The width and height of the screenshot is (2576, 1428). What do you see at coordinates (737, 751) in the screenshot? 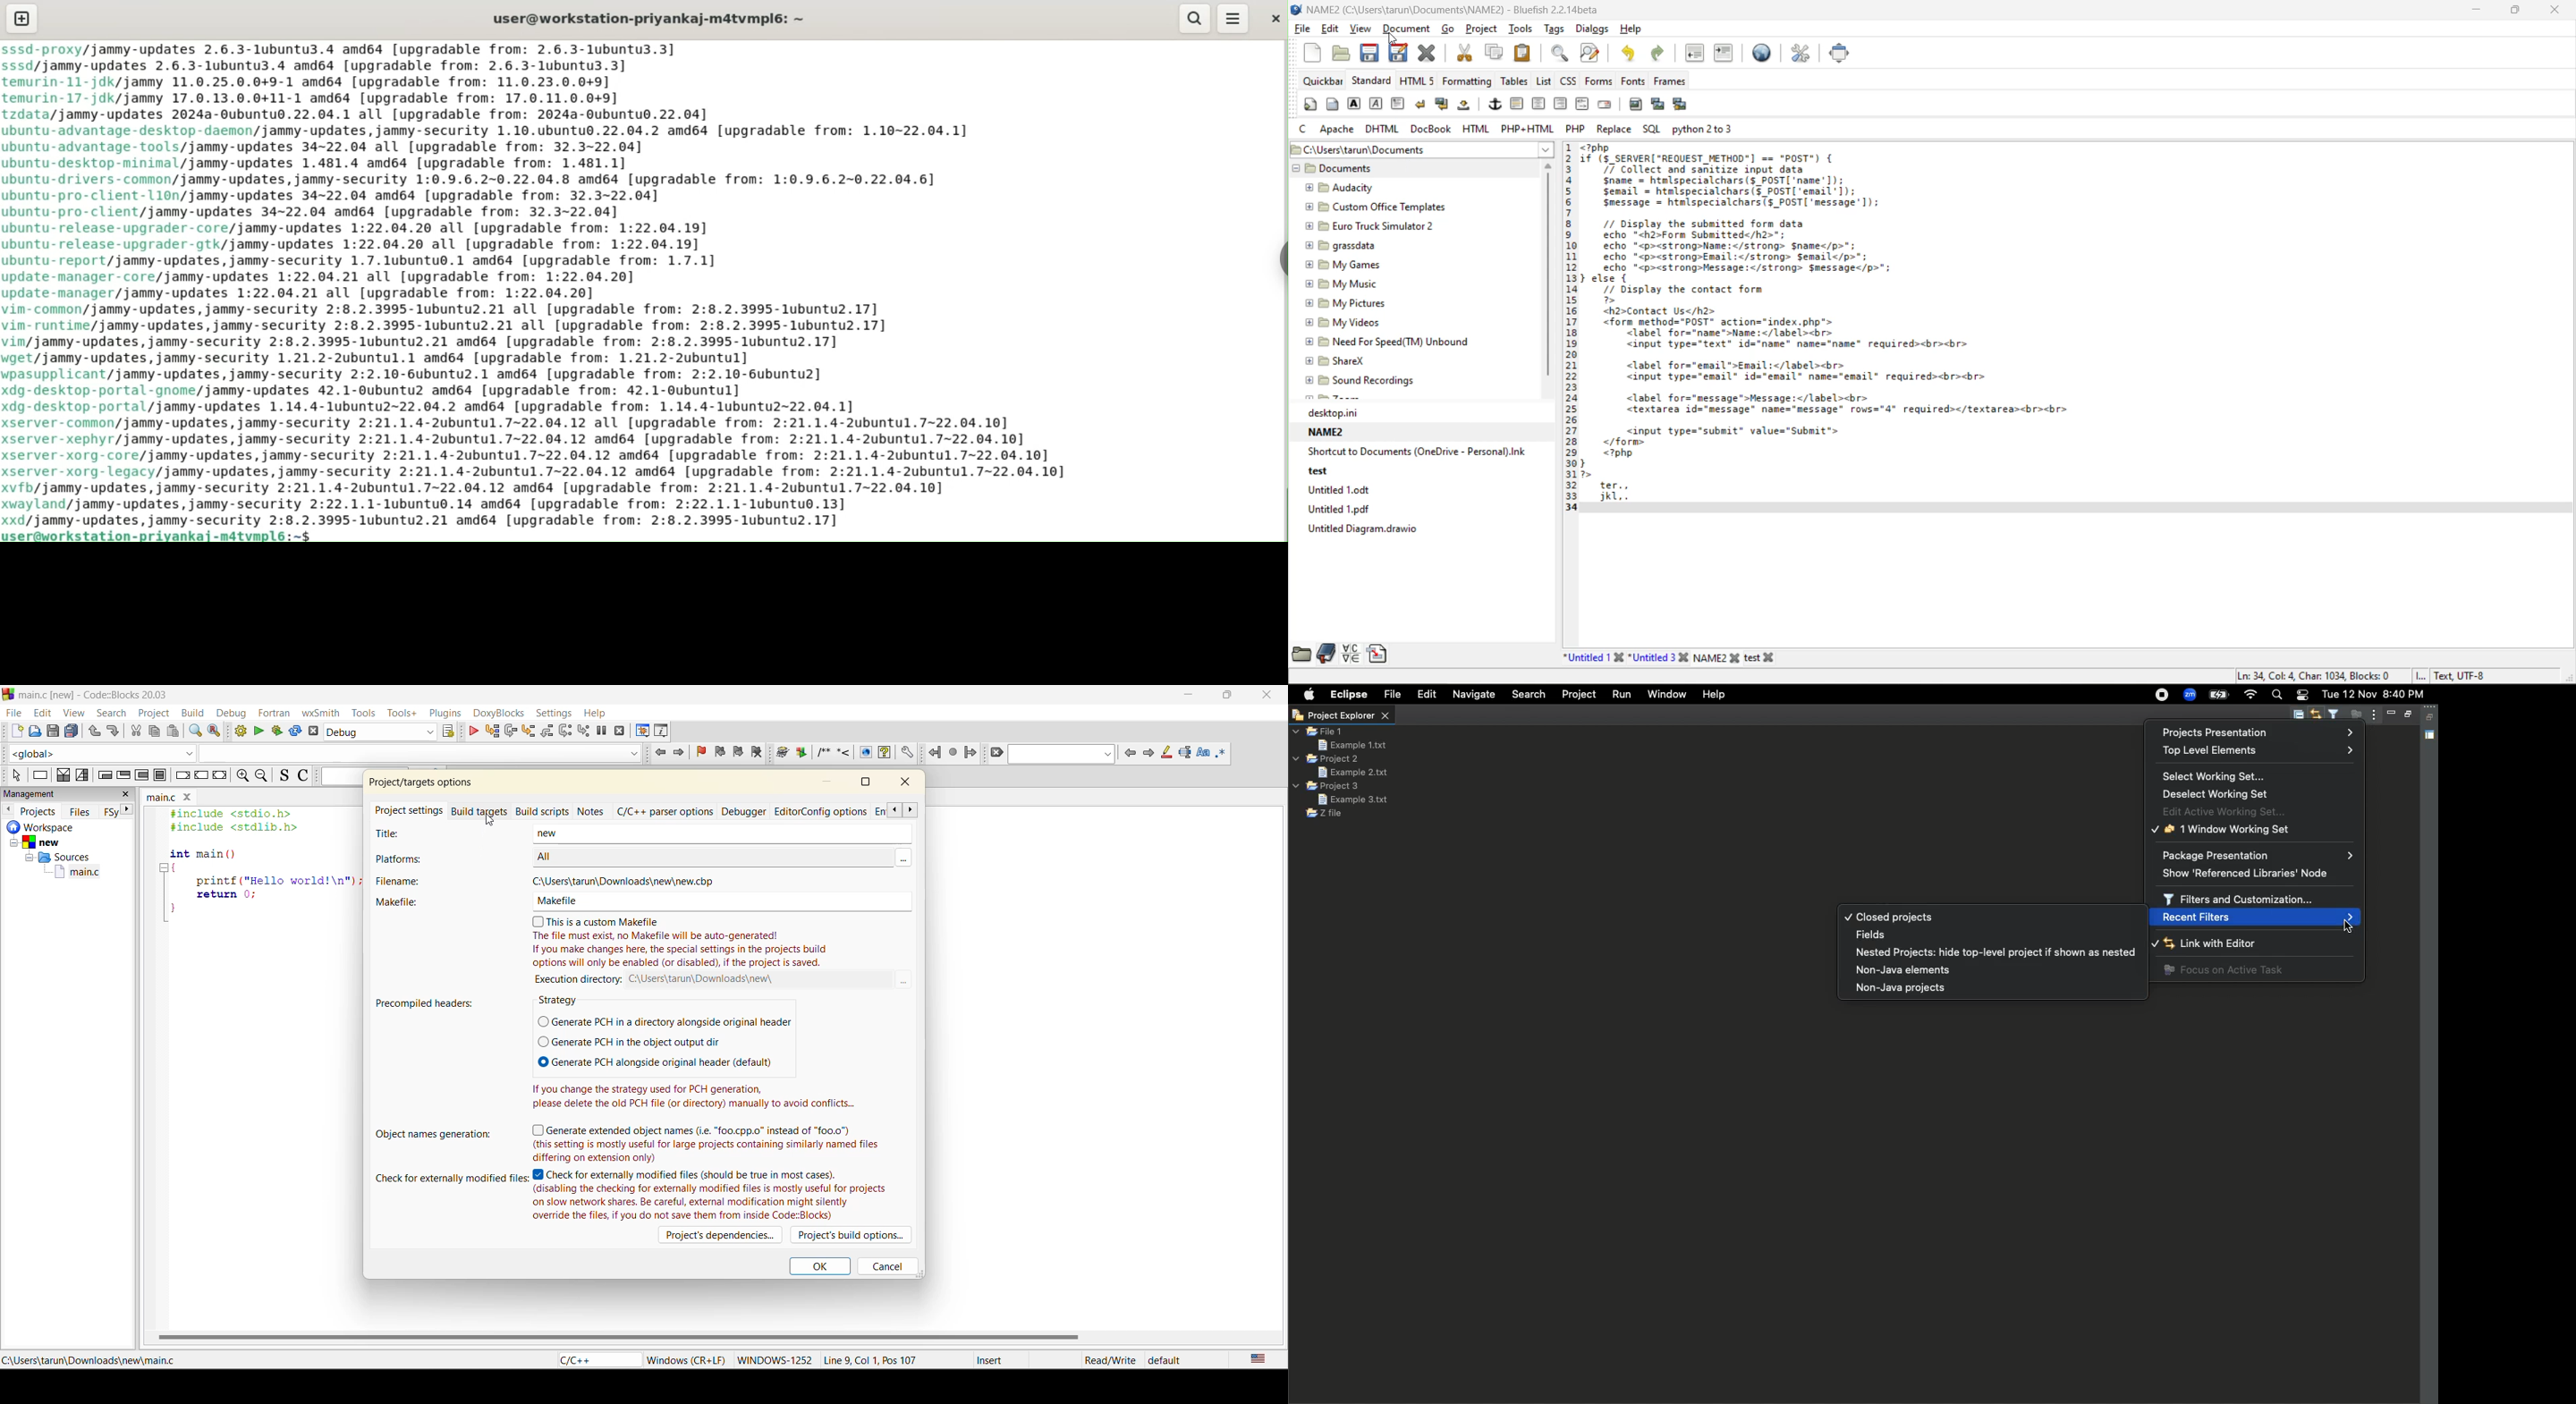
I see `next bookmark` at bounding box center [737, 751].